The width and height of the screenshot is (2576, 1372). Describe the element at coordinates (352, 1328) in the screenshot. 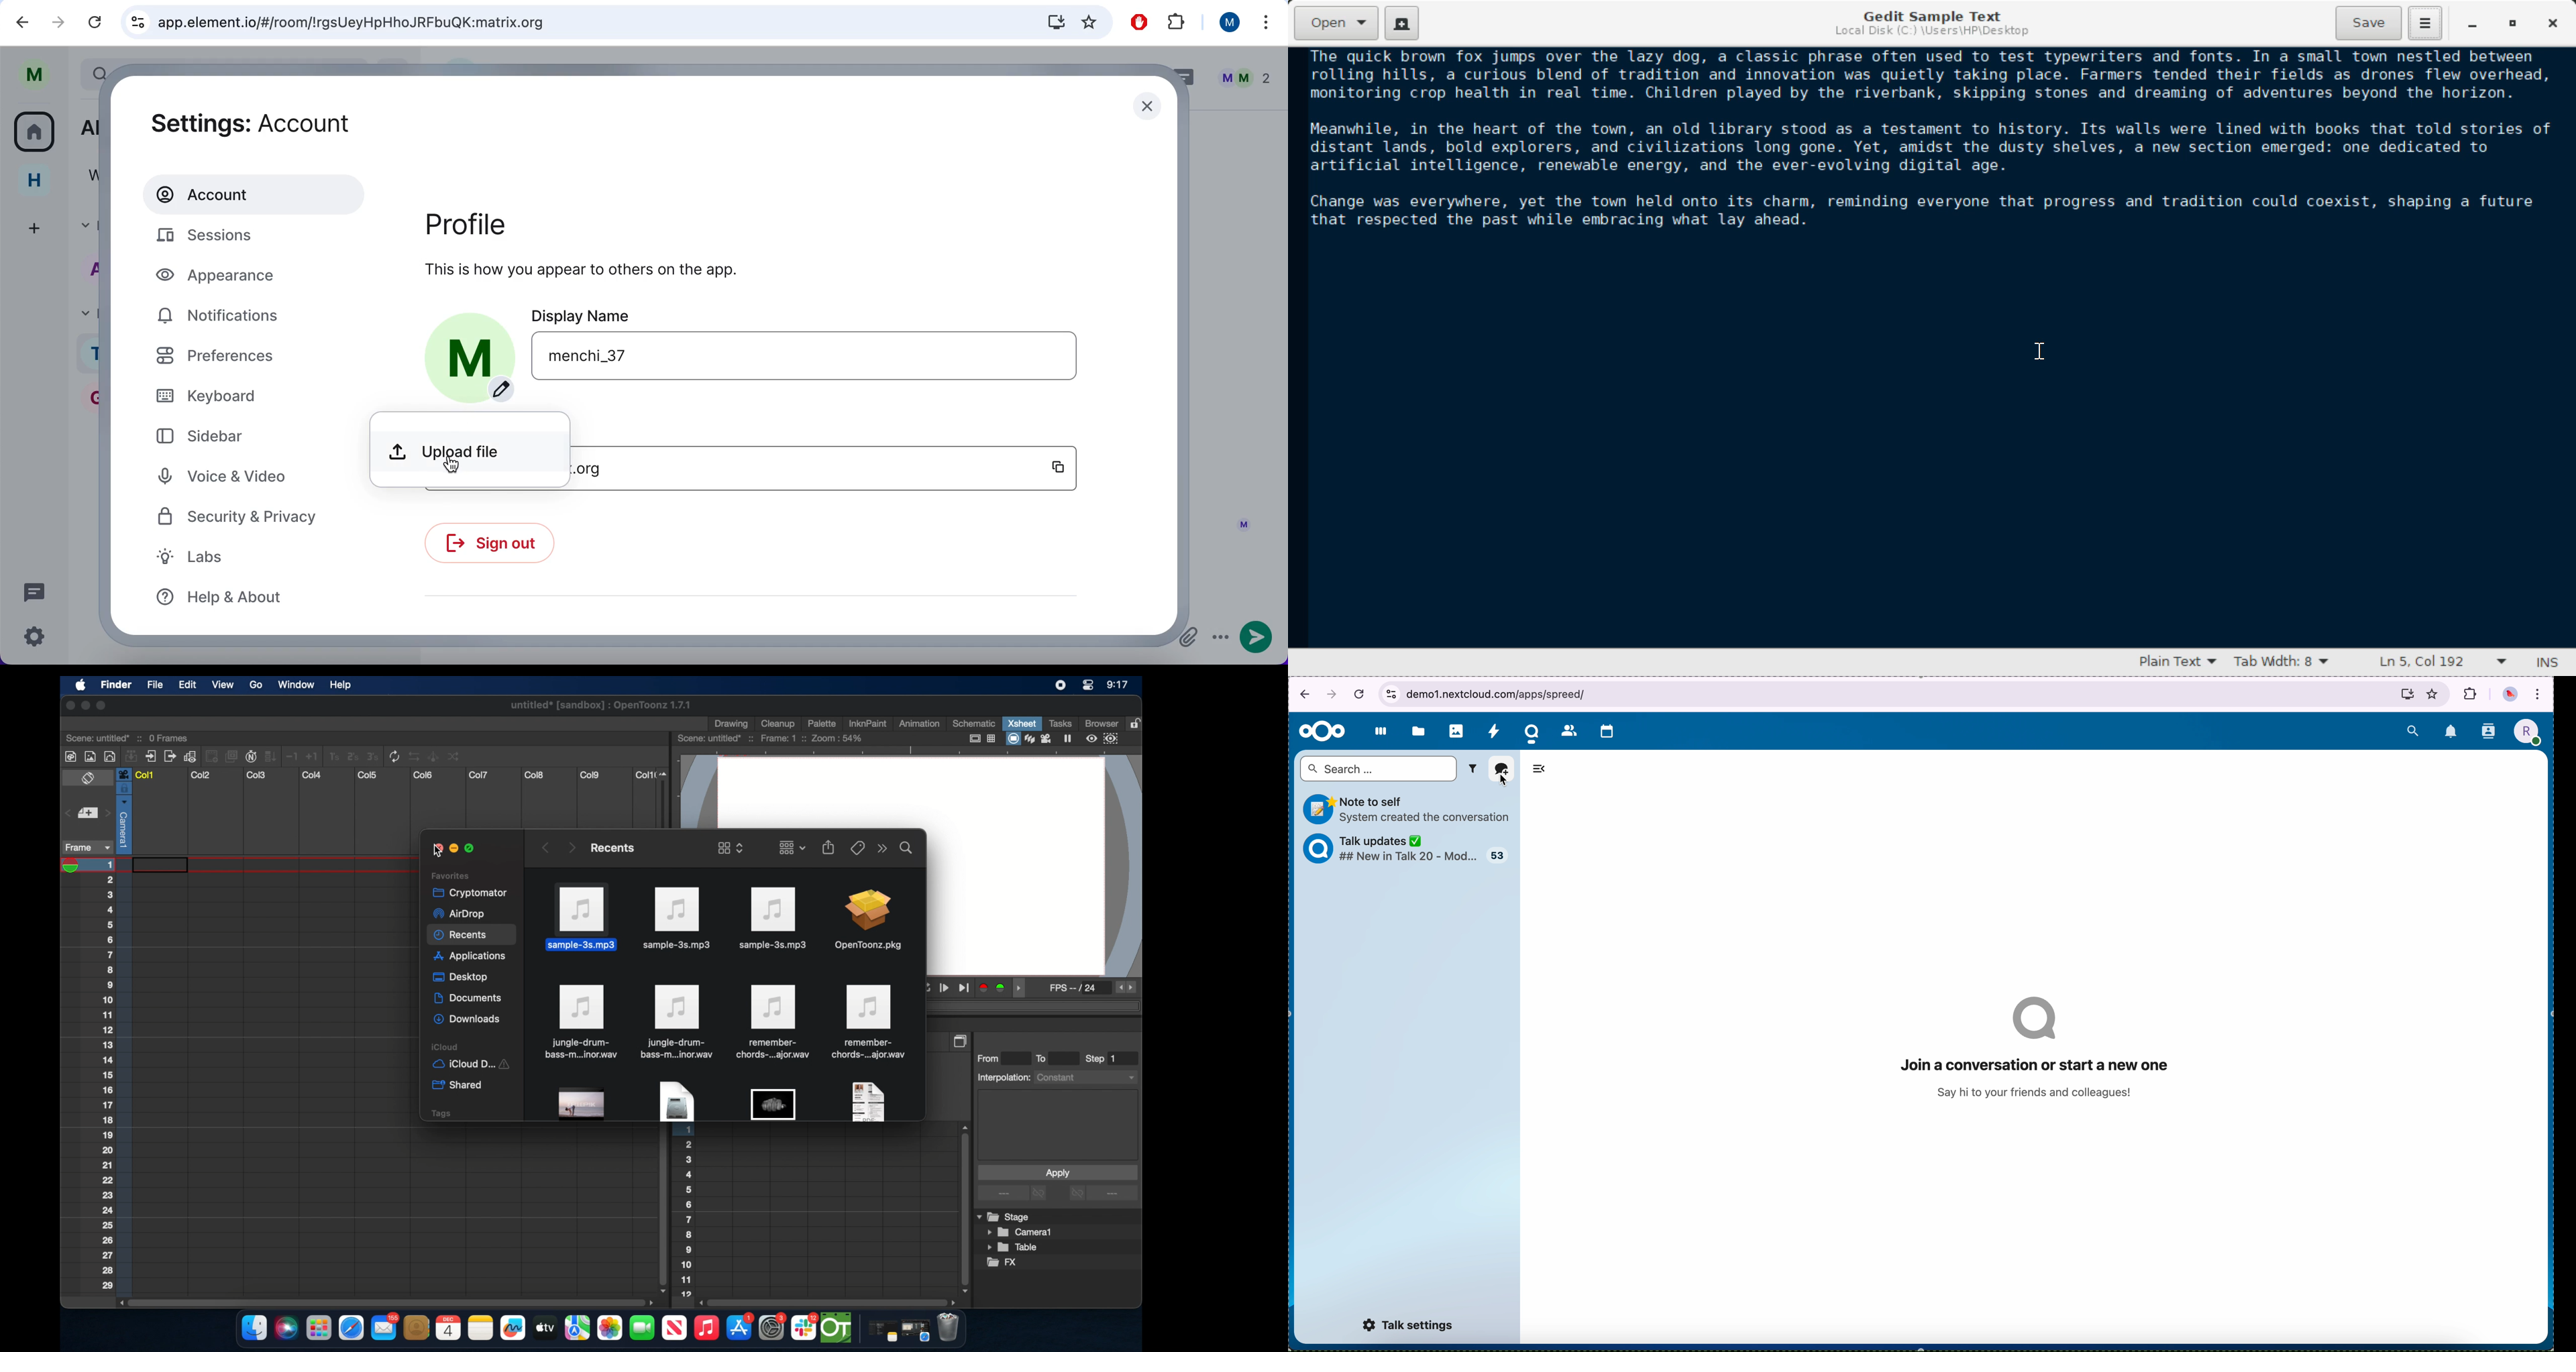

I see `safari` at that location.